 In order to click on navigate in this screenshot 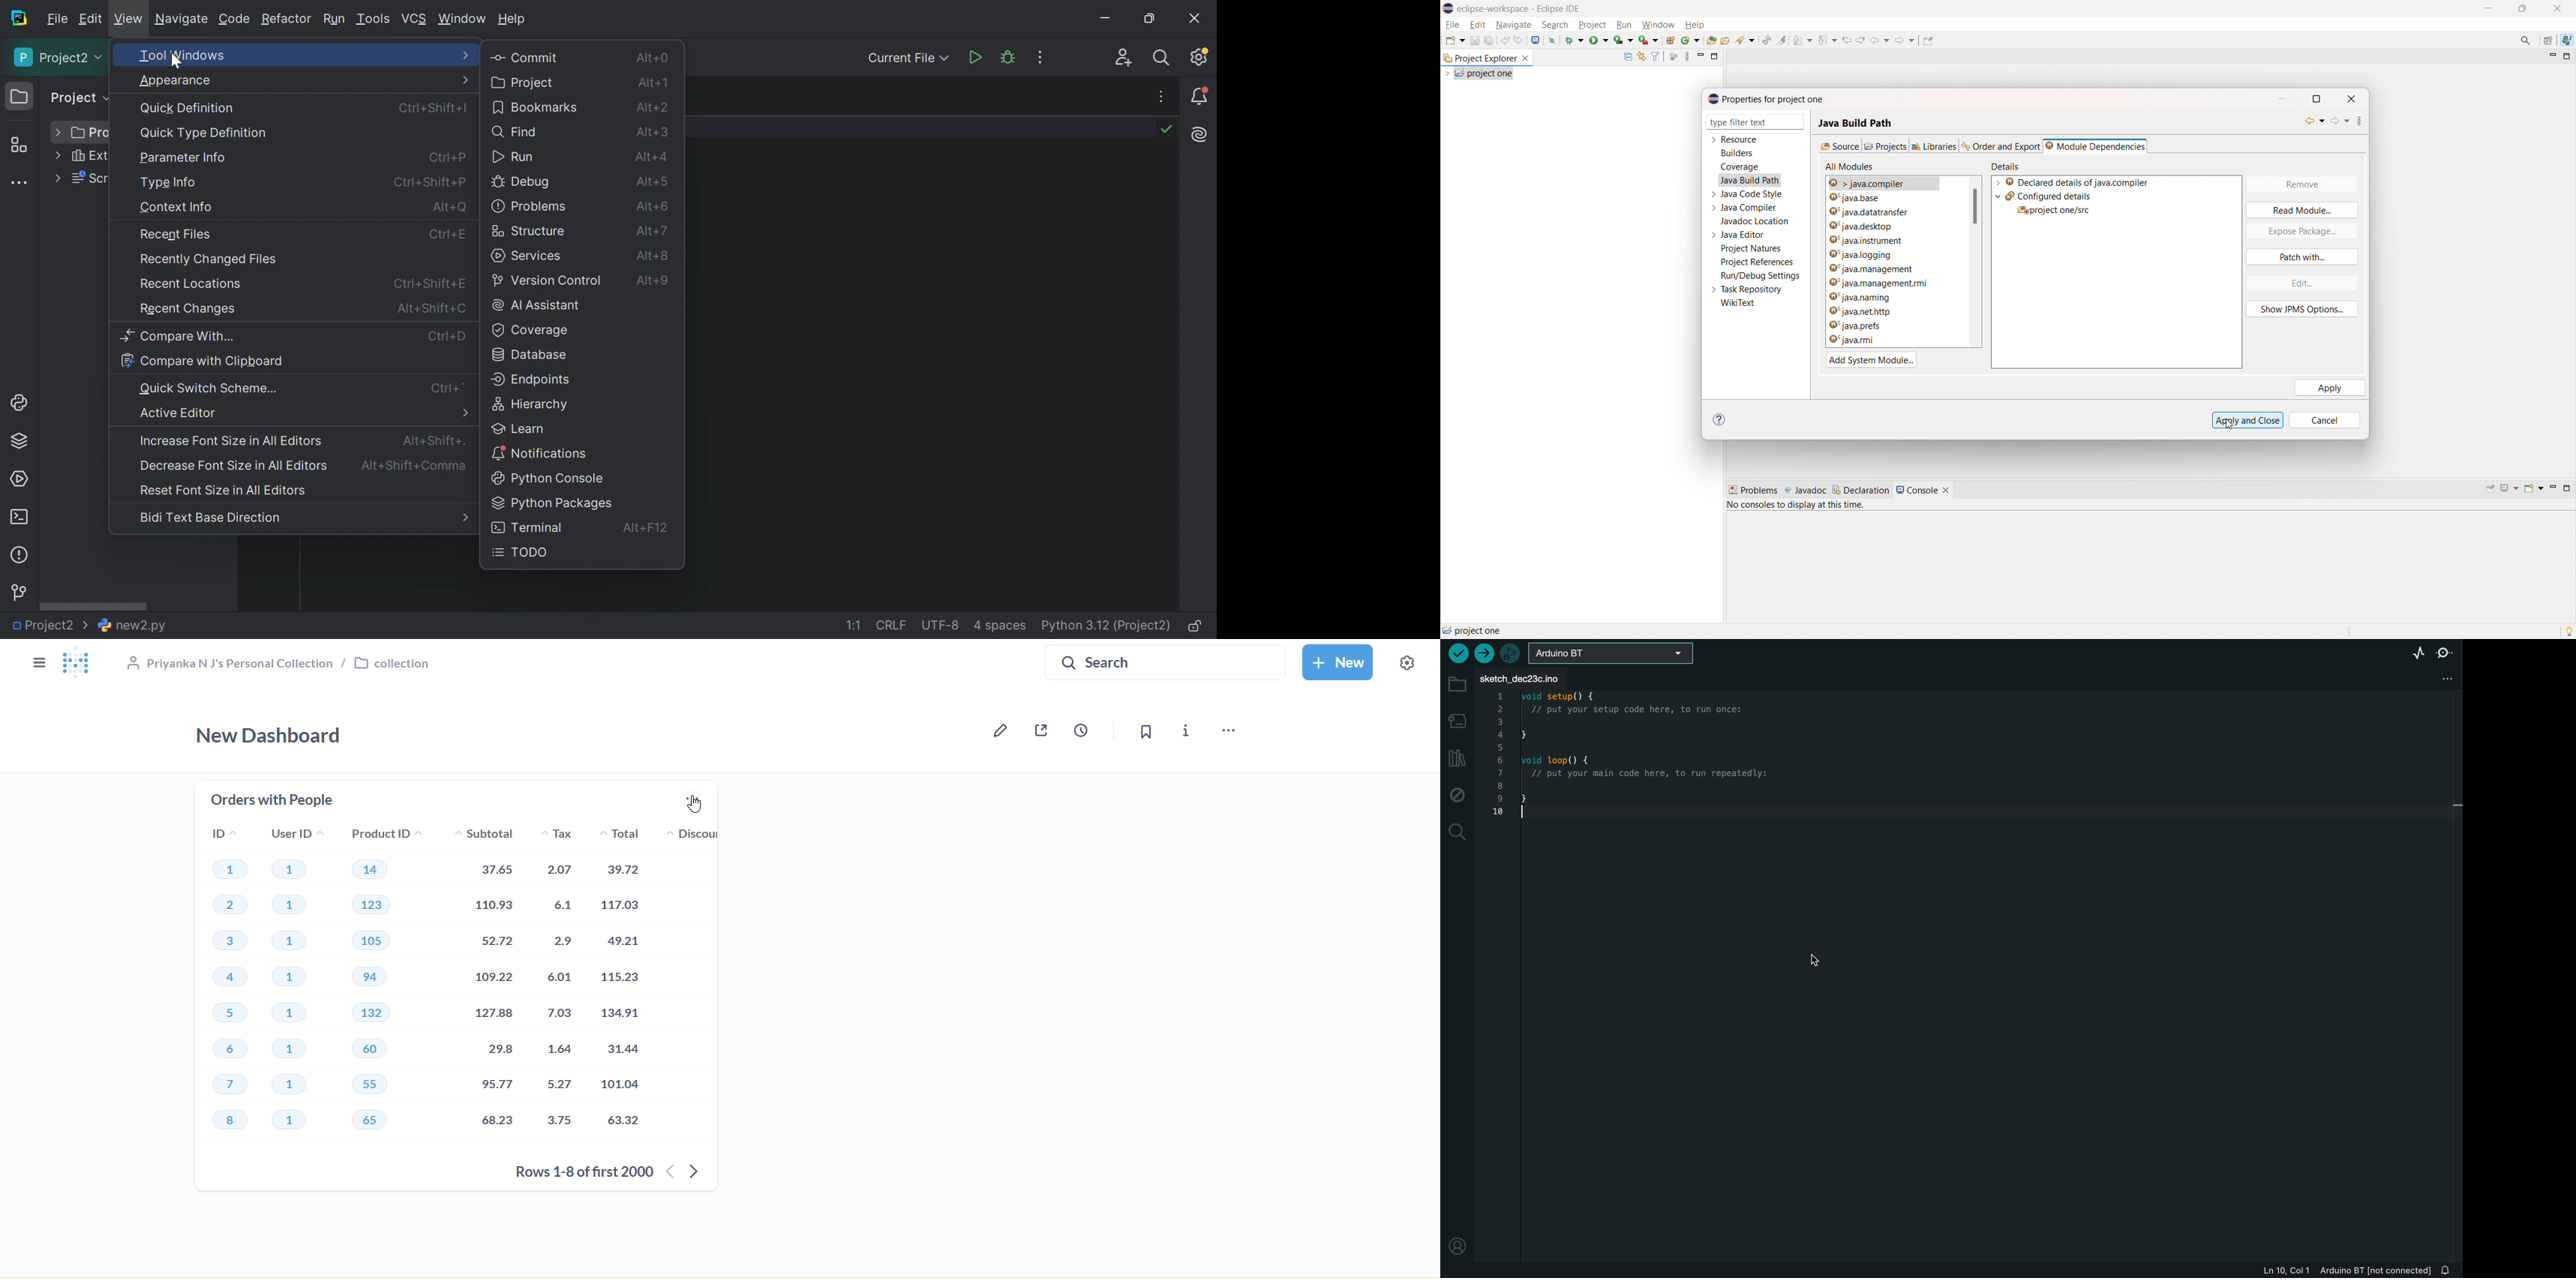, I will do `click(1513, 24)`.